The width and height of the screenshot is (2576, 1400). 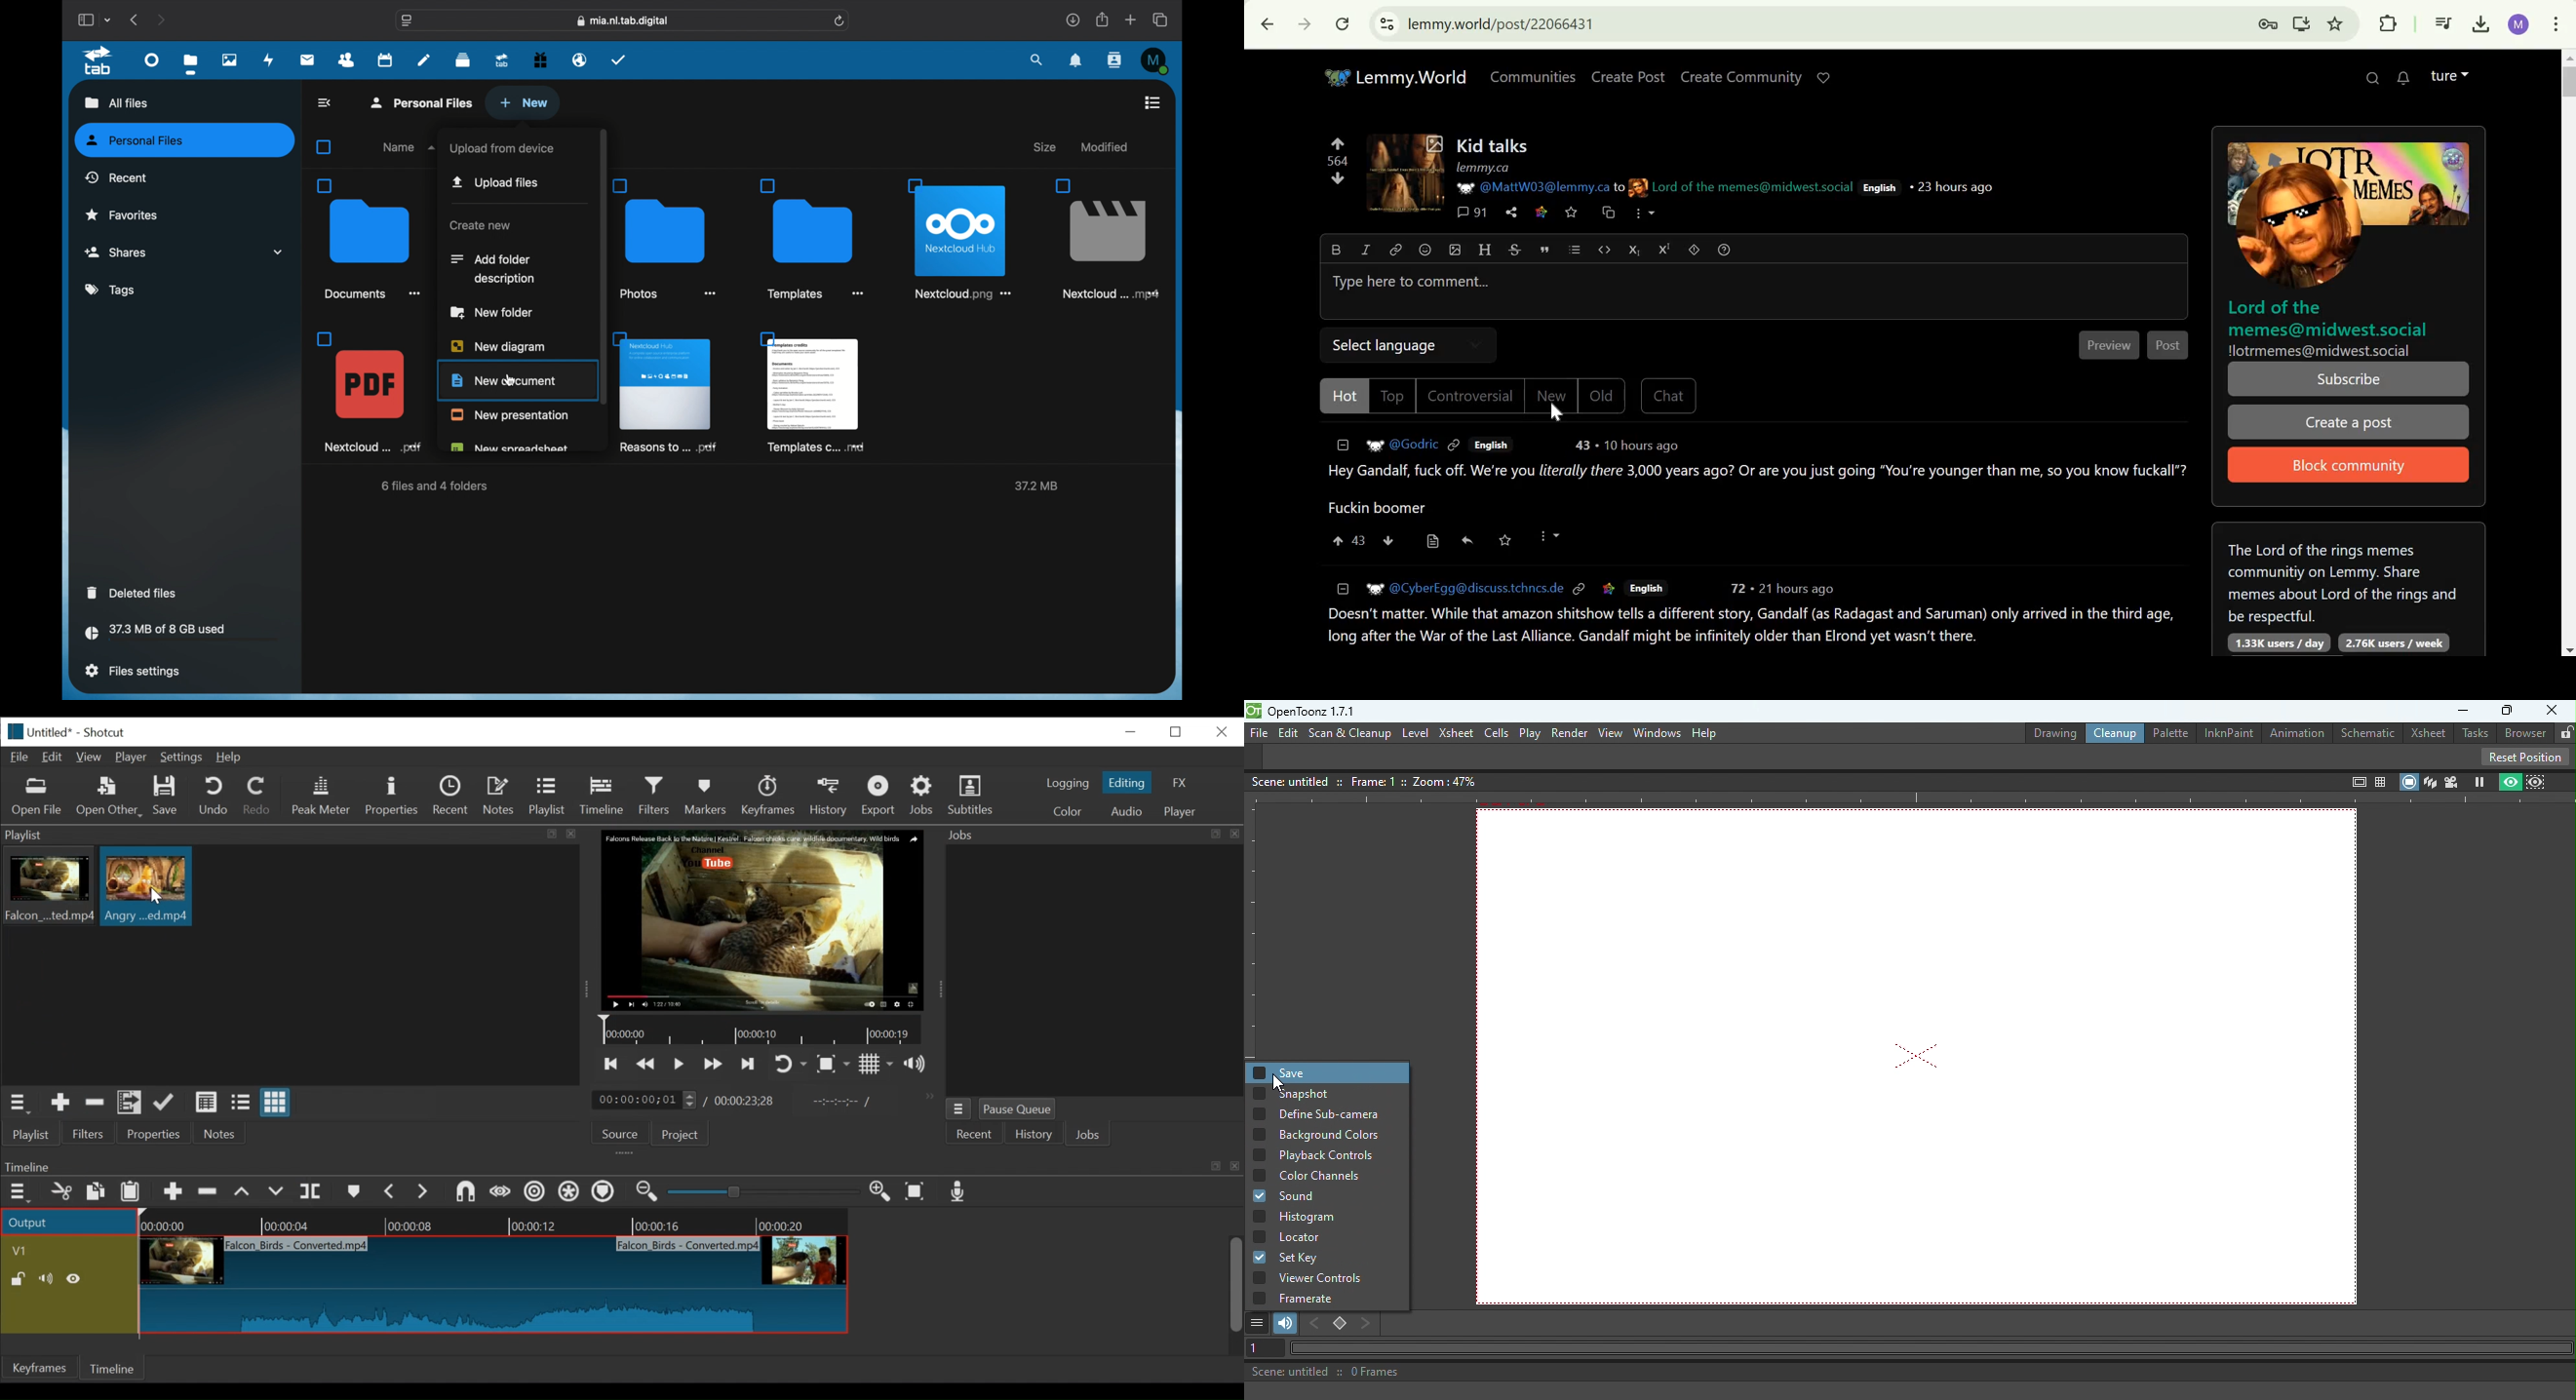 I want to click on upload from device, so click(x=502, y=148).